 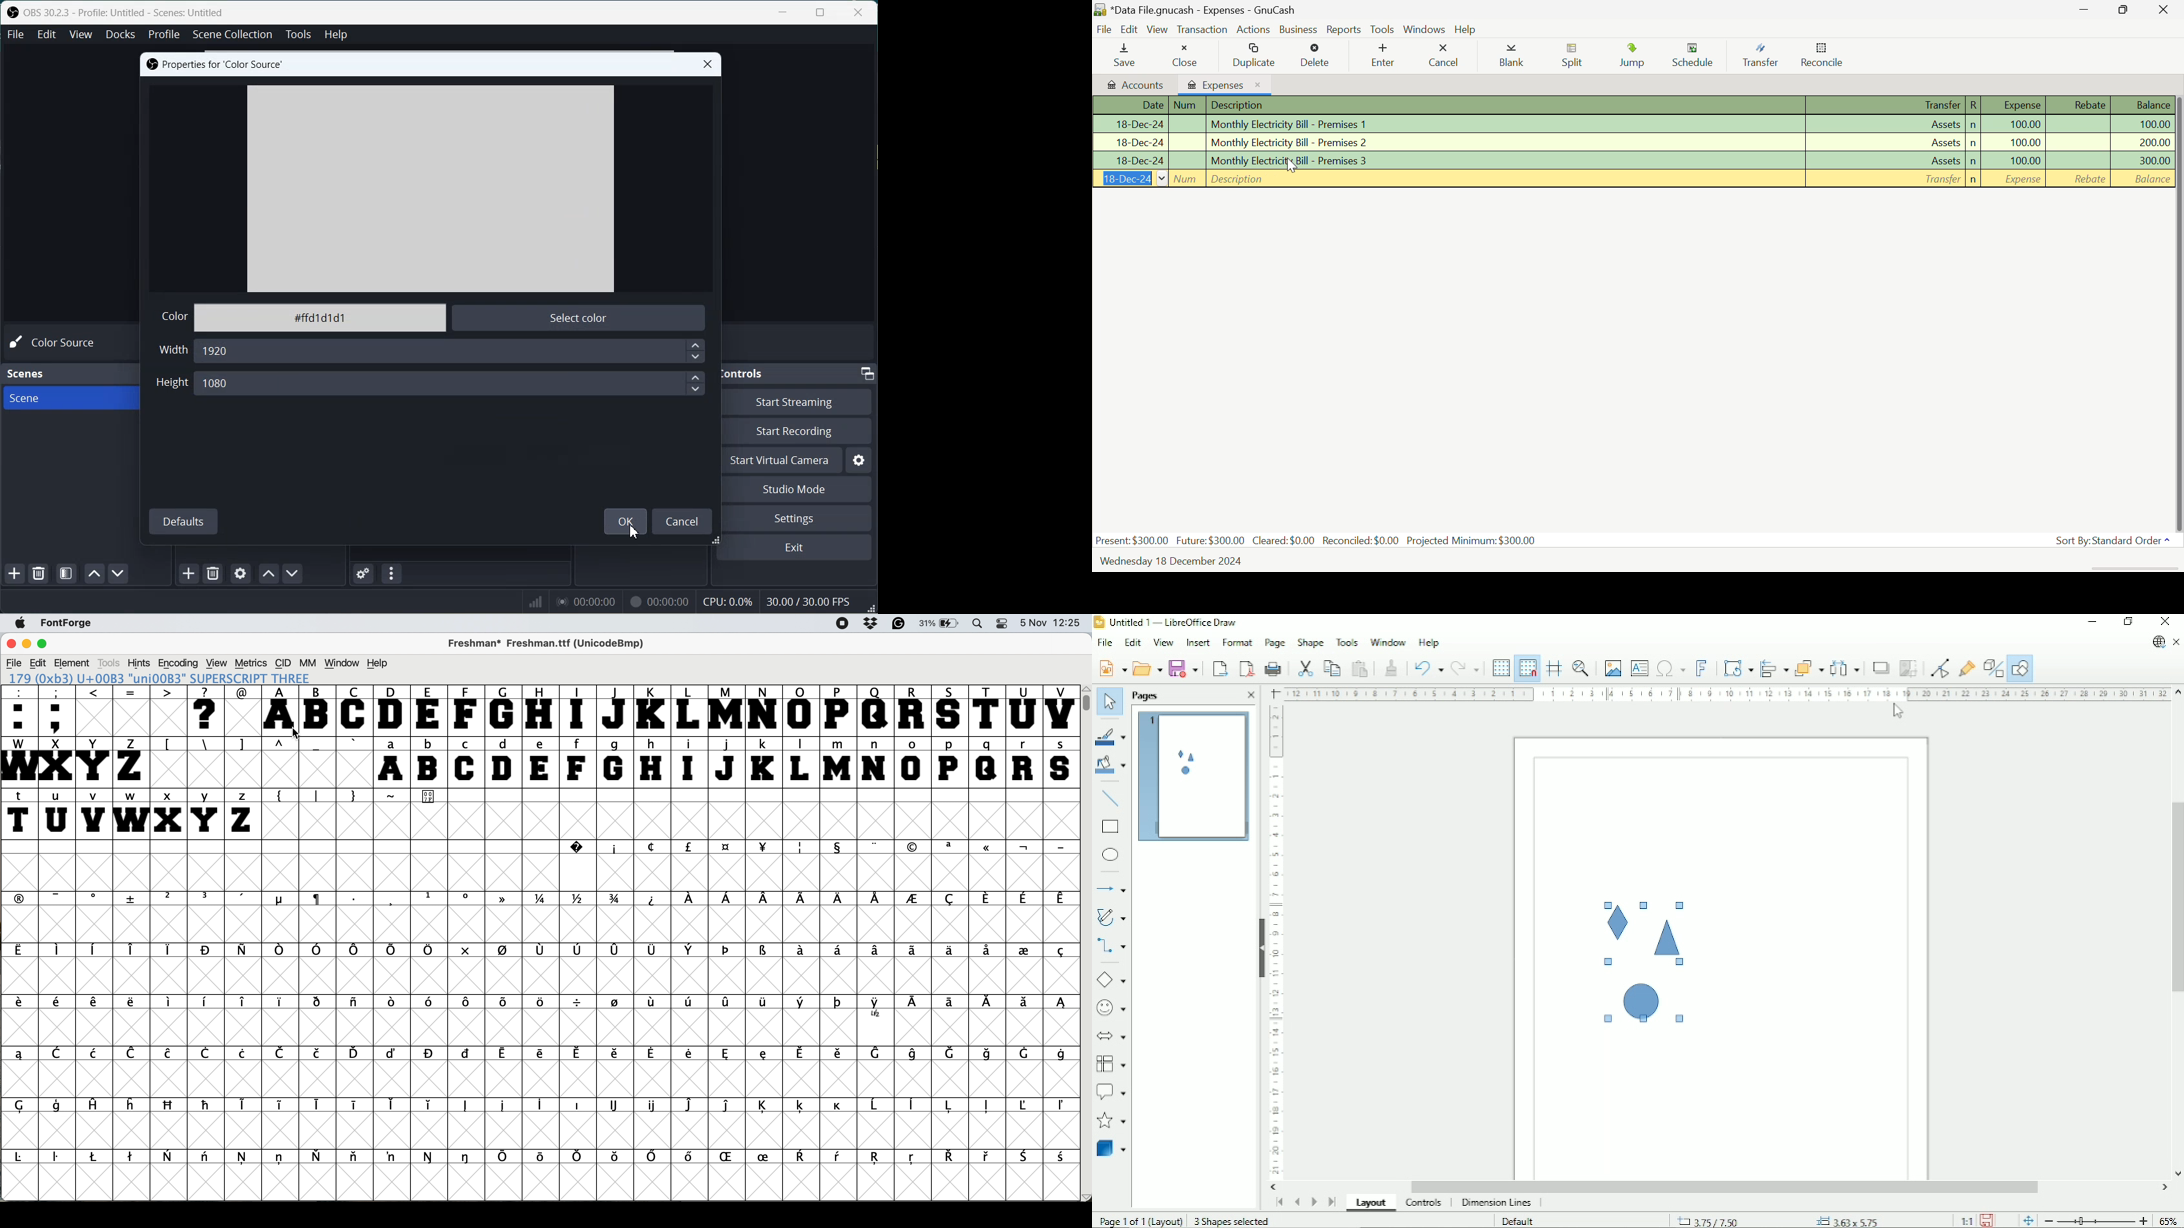 I want to click on Window Preview, so click(x=430, y=187).